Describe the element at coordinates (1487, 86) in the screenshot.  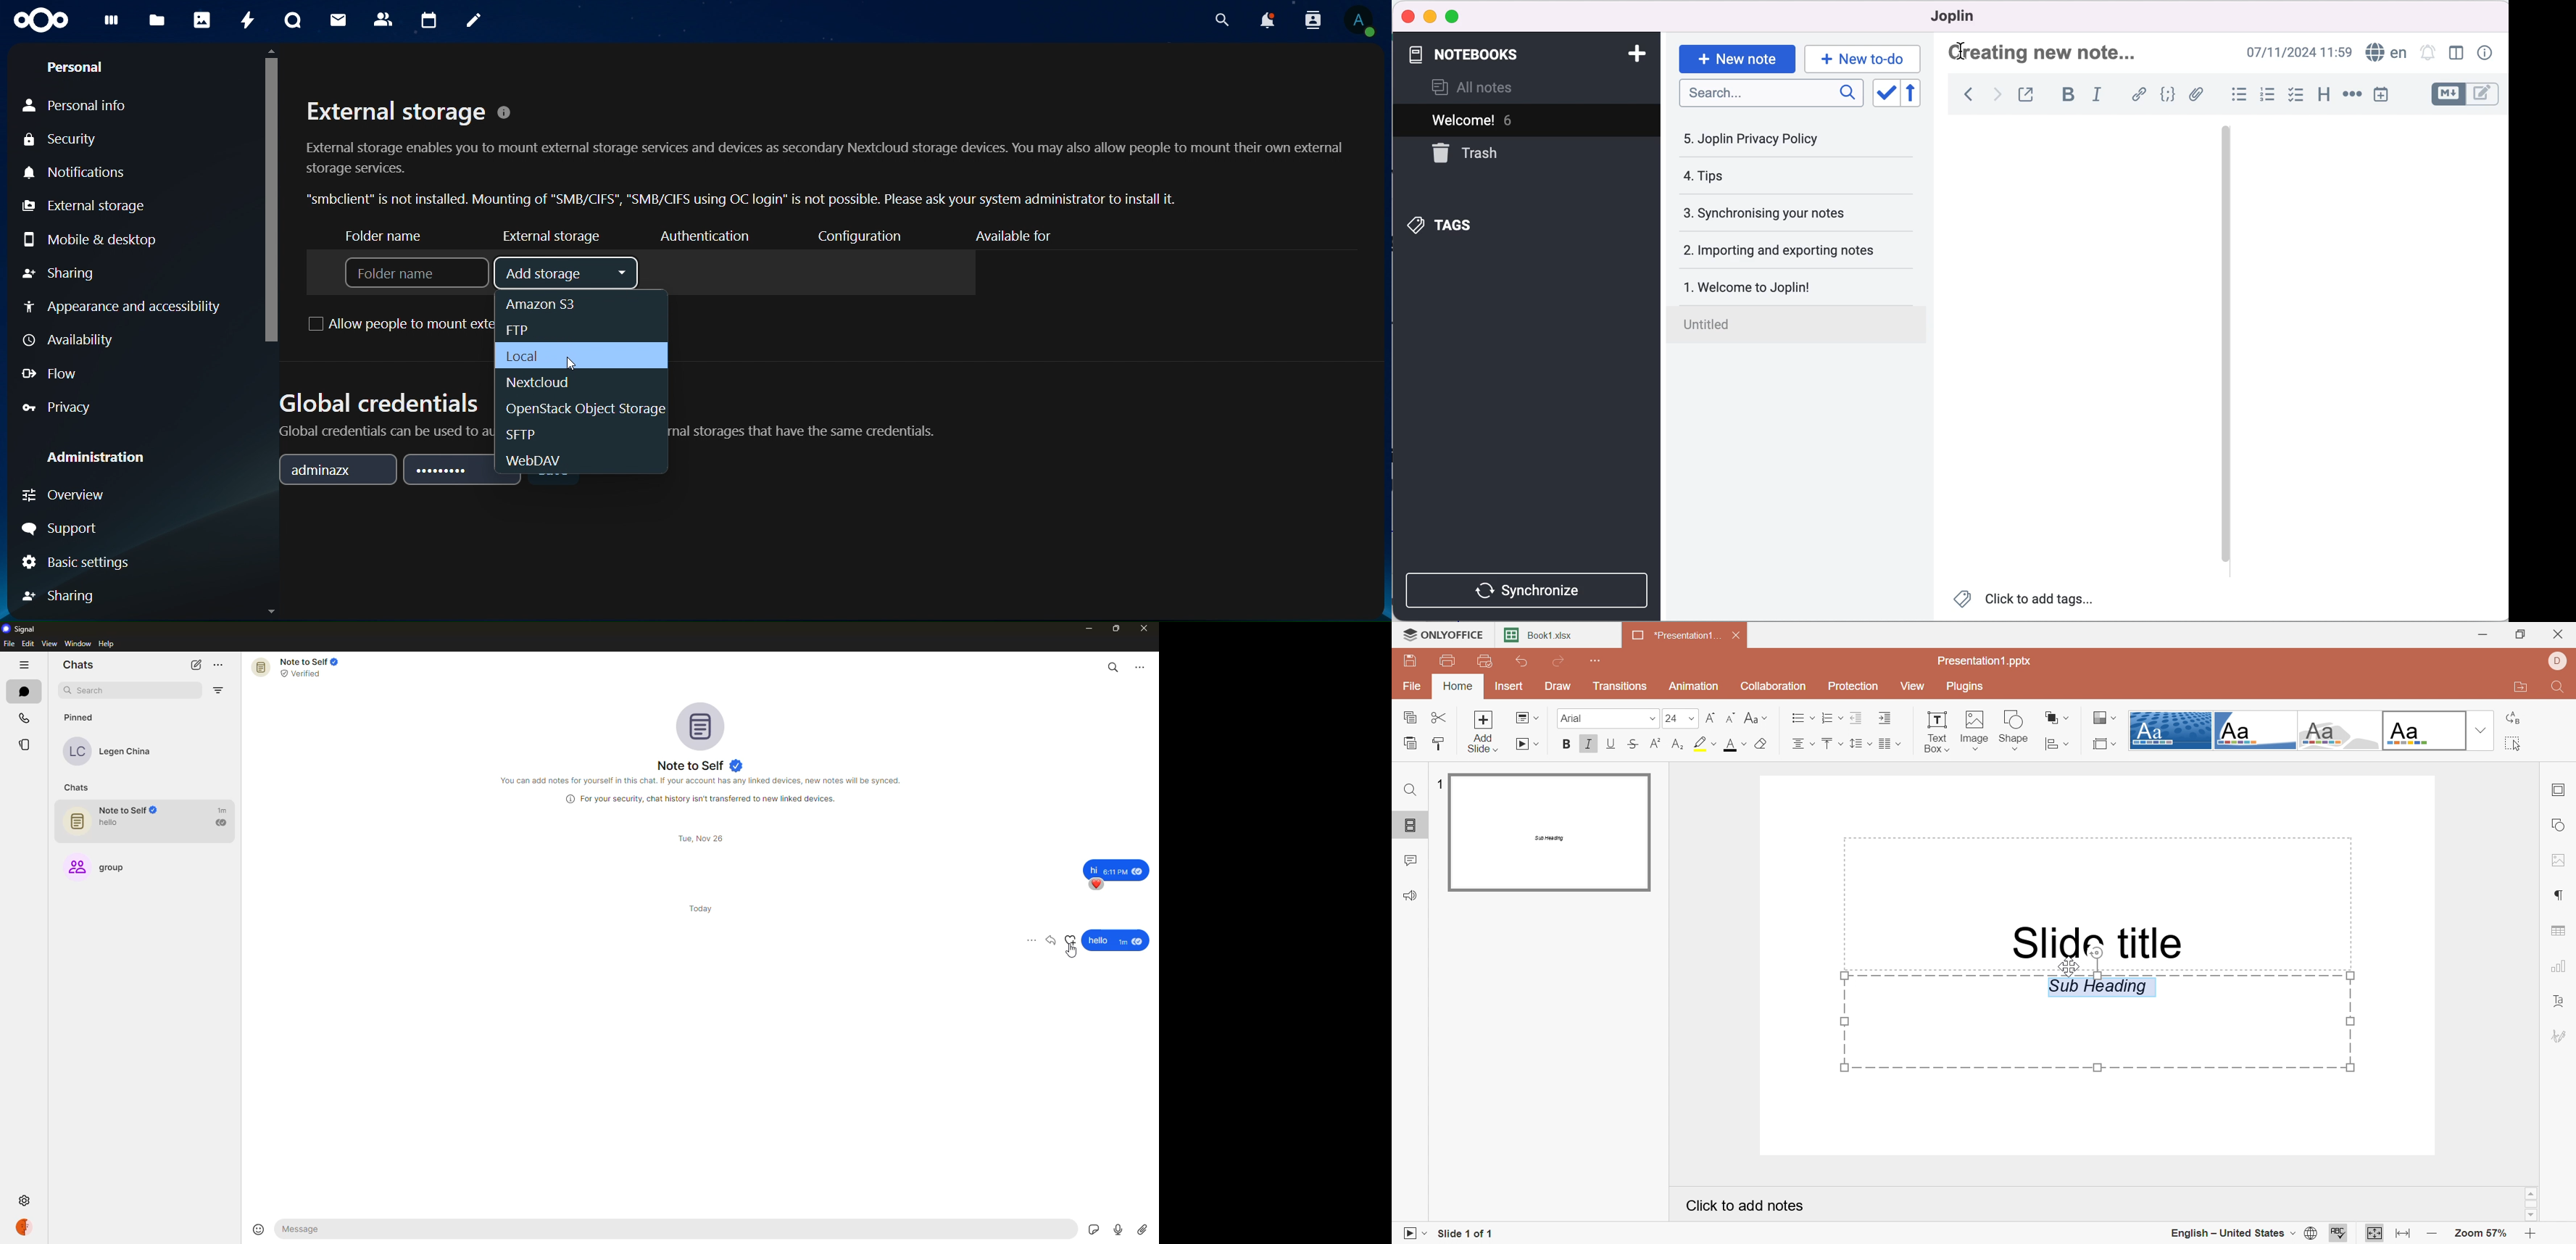
I see `all notes` at that location.